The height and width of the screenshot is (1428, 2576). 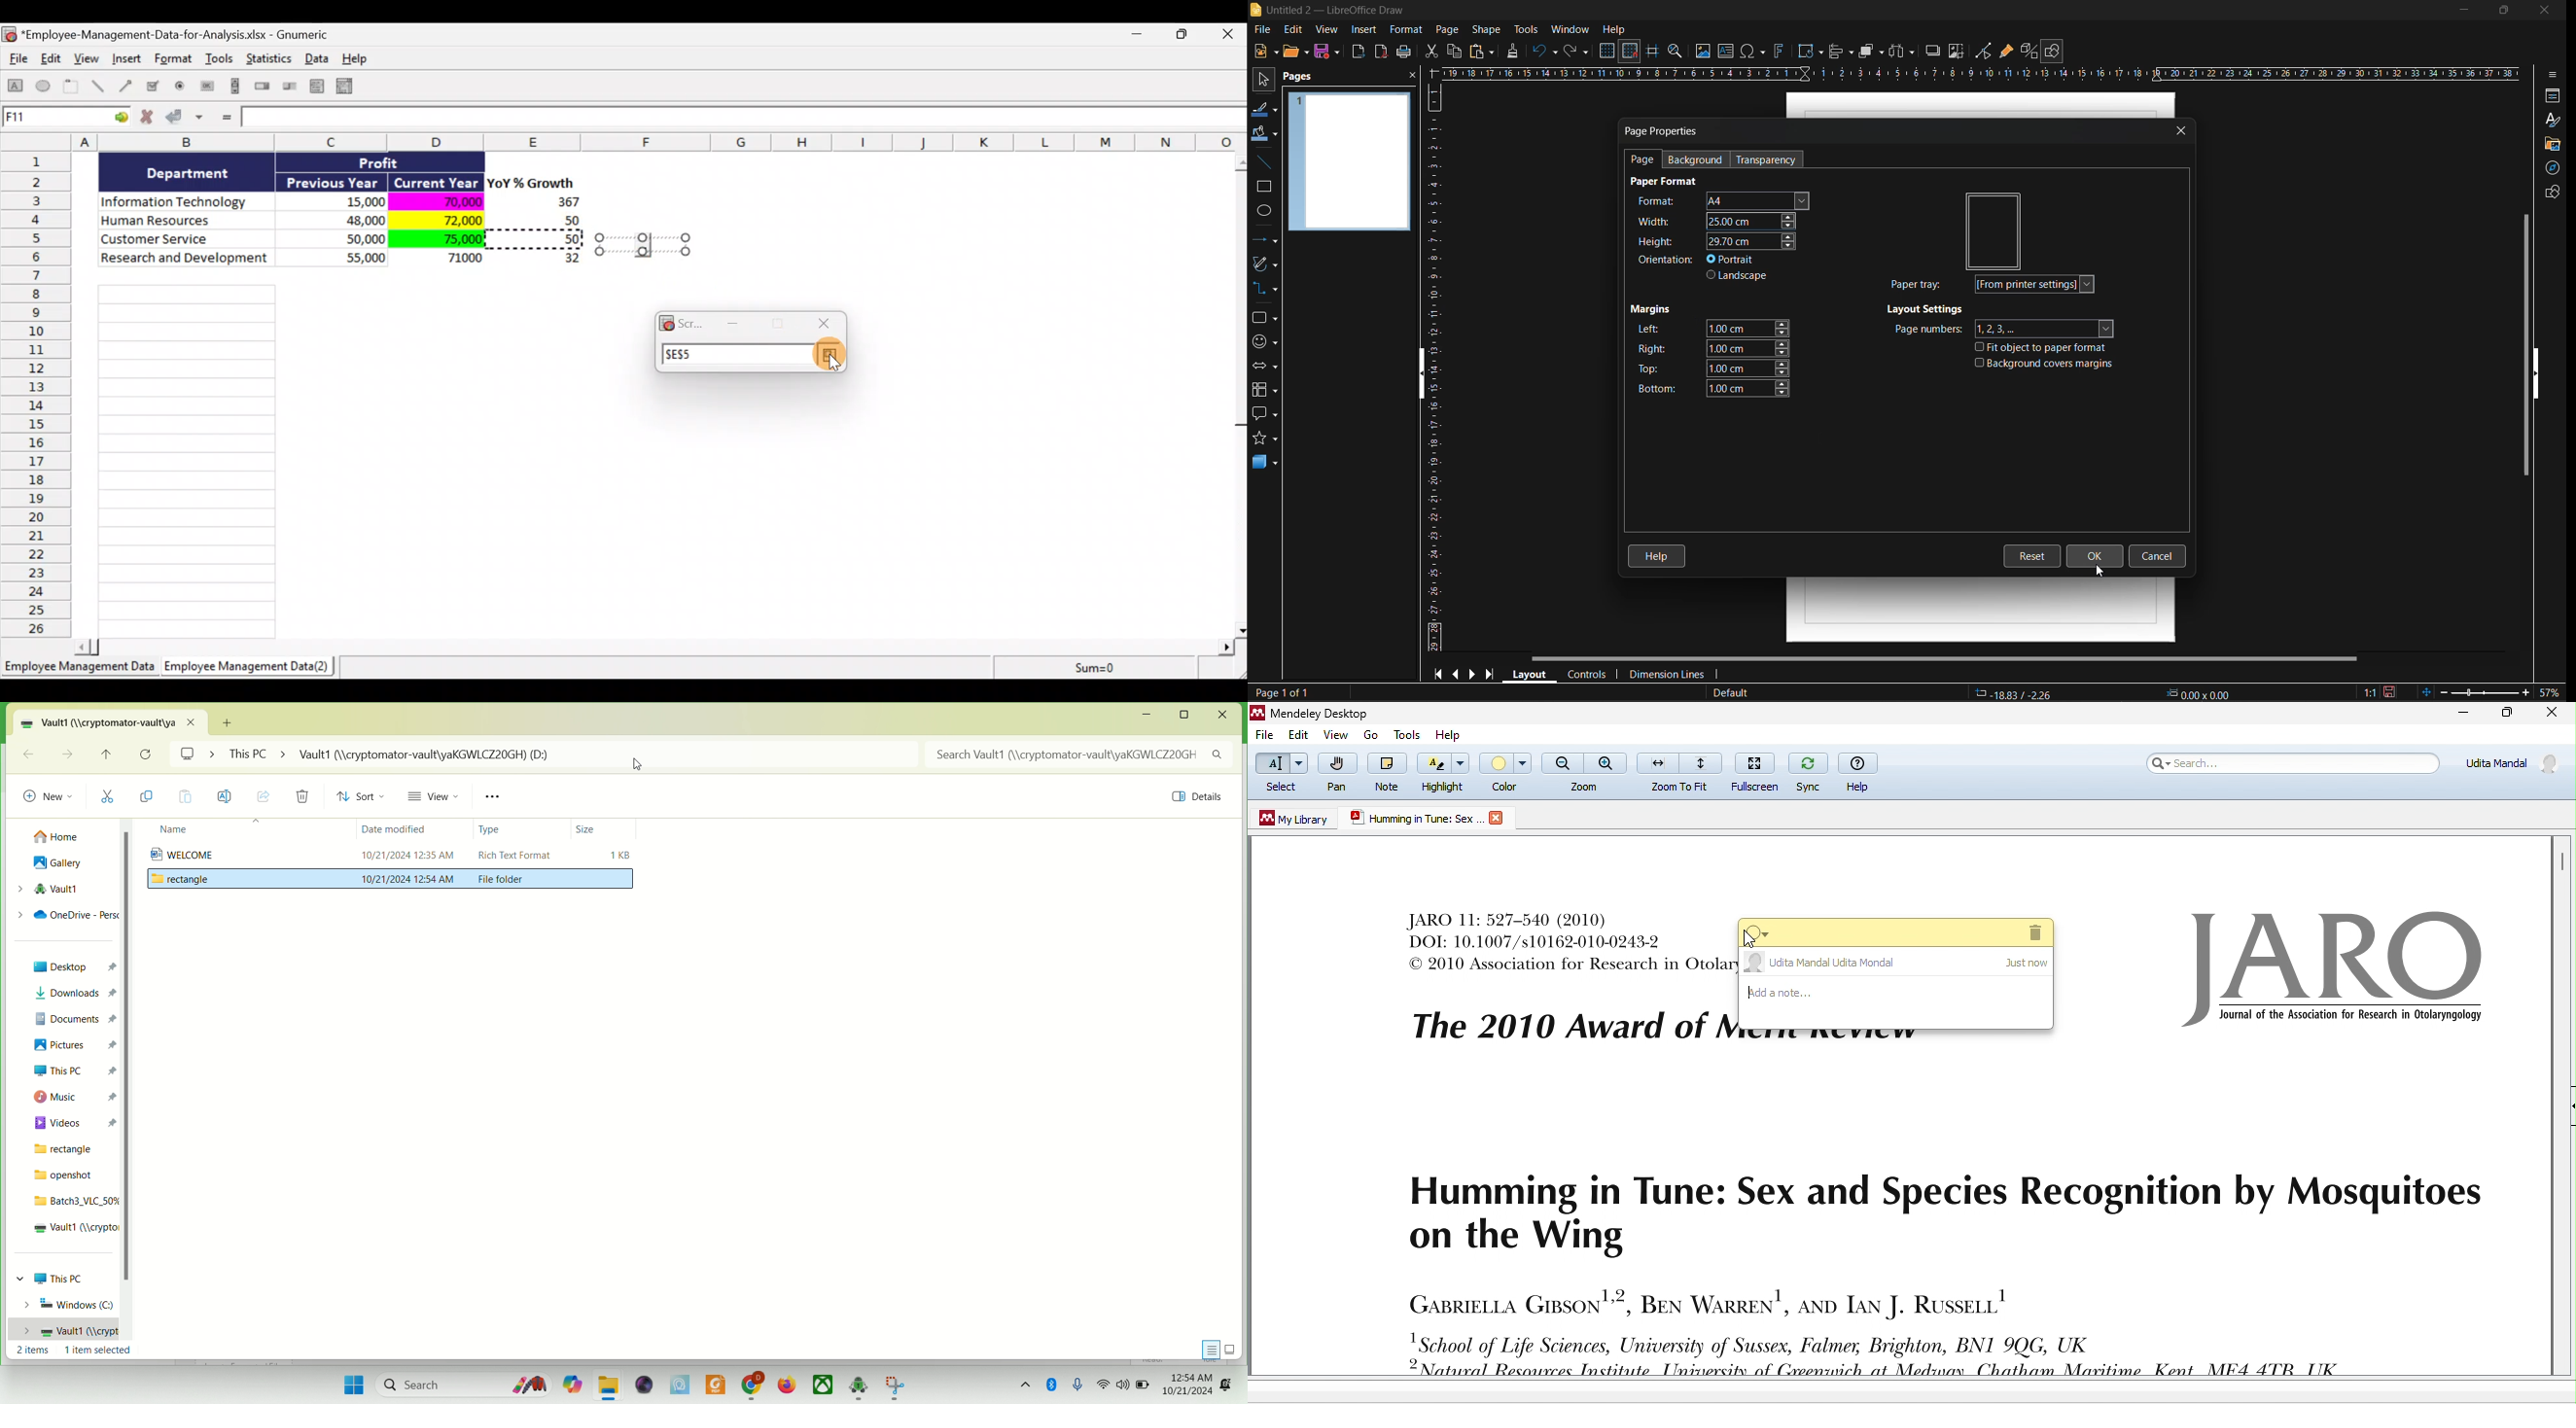 I want to click on Close, so click(x=1231, y=35).